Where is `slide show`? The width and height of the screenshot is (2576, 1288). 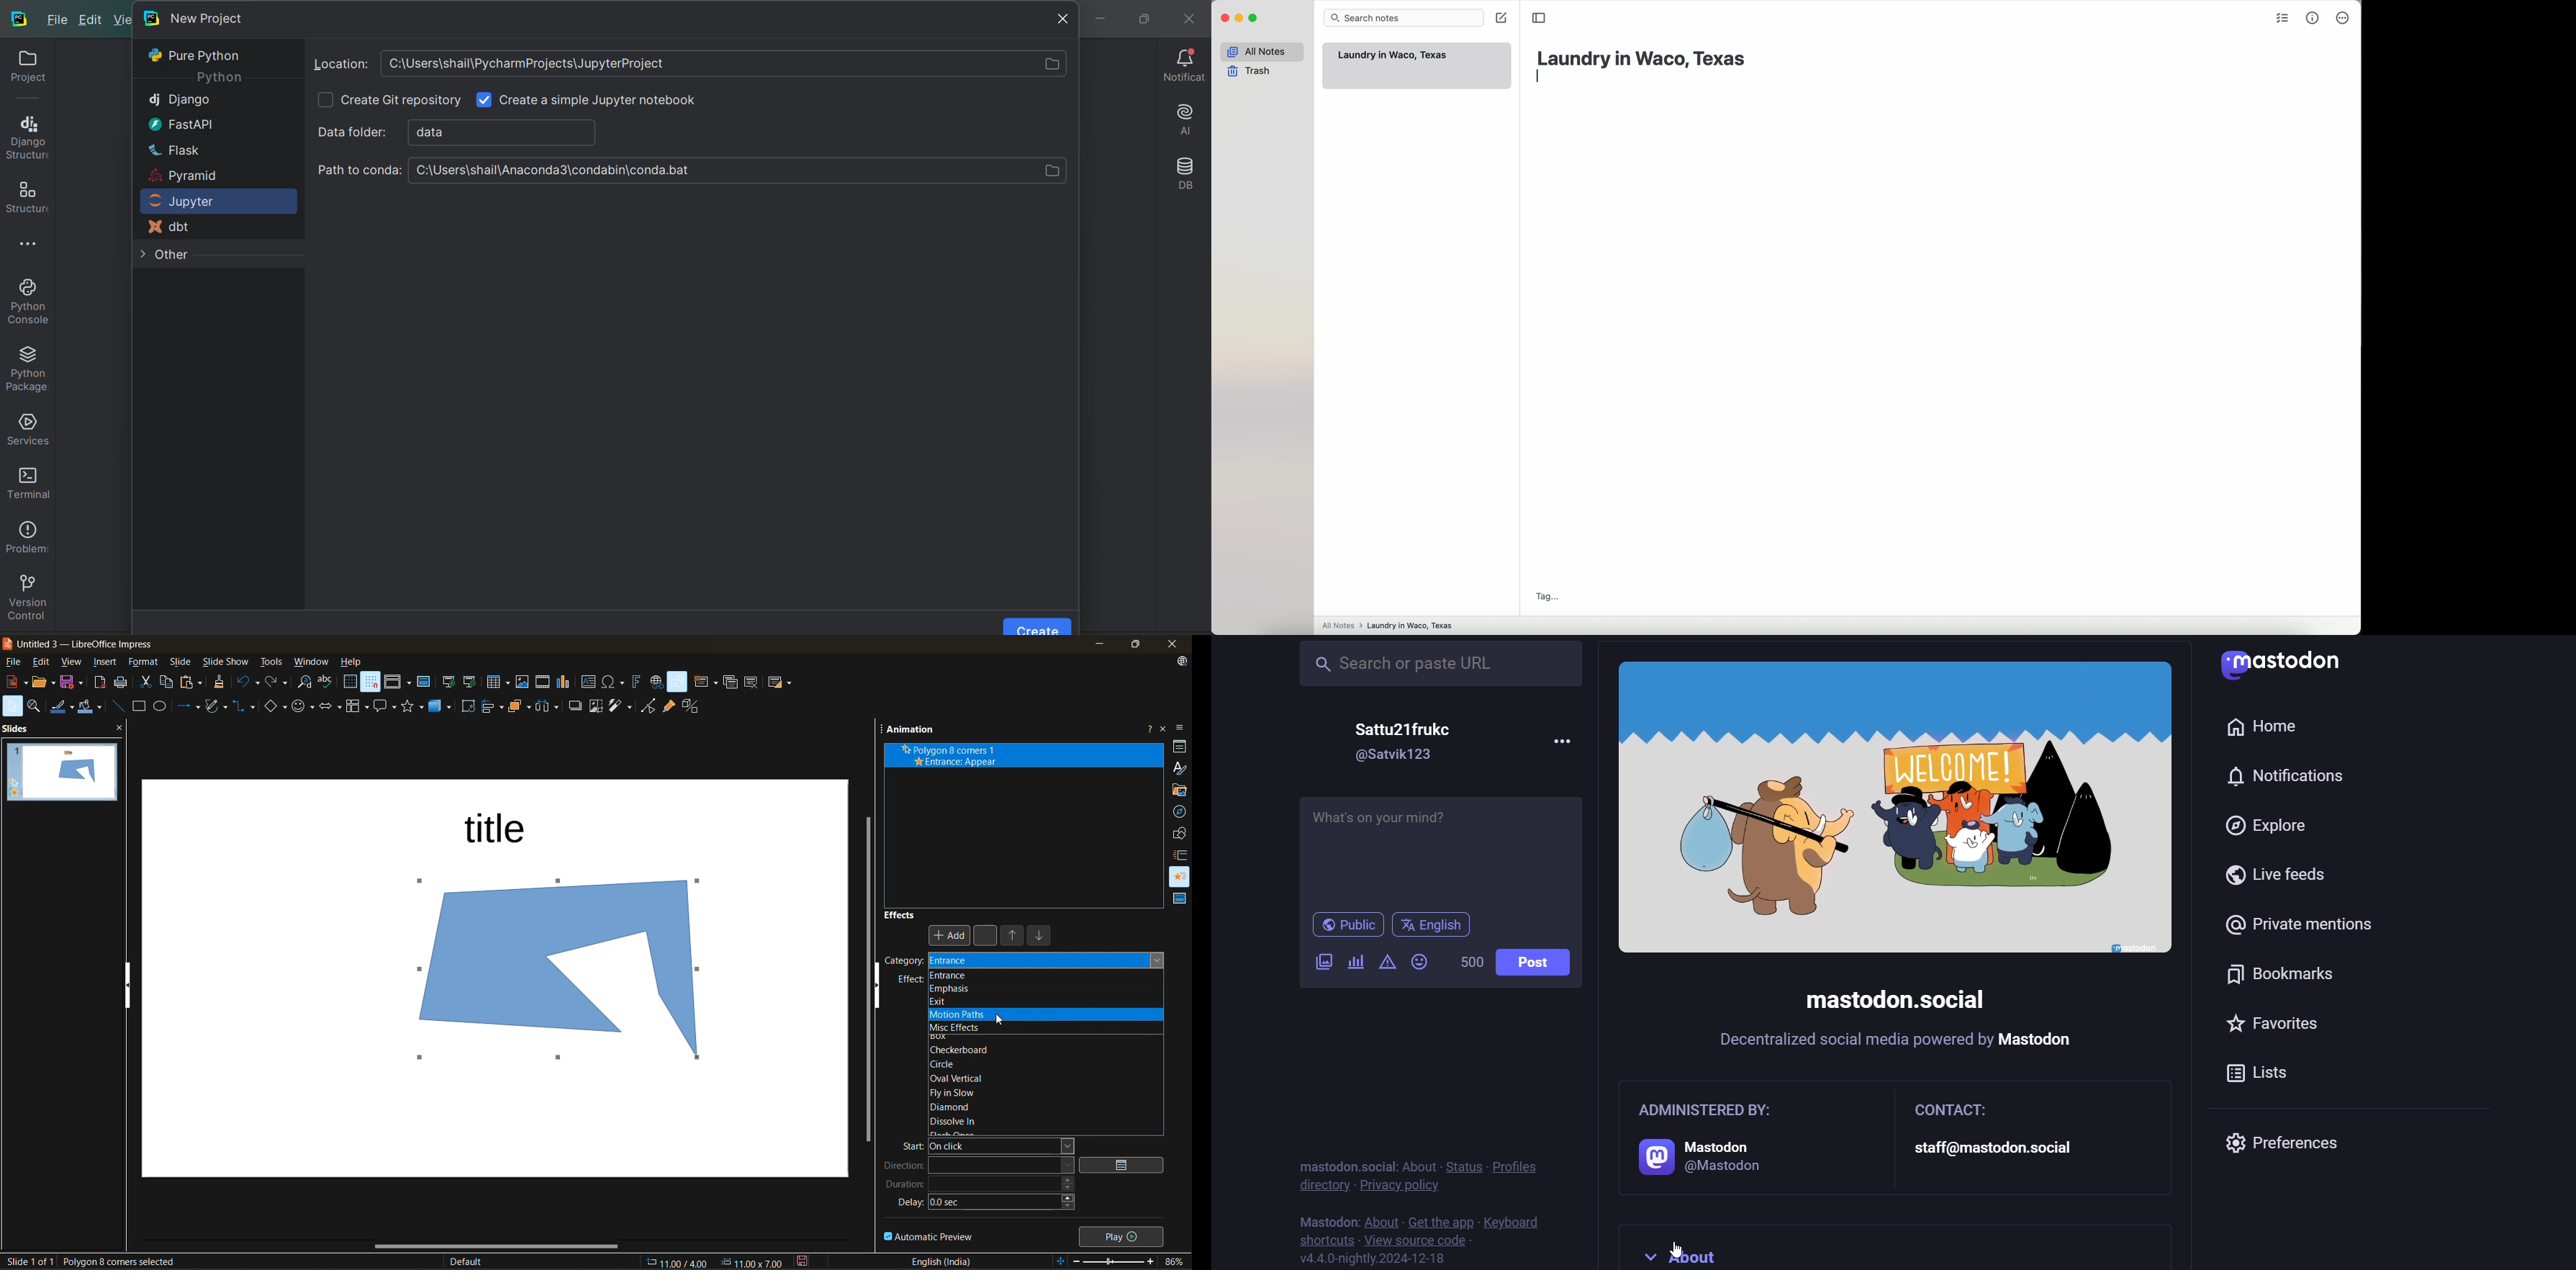
slide show is located at coordinates (225, 663).